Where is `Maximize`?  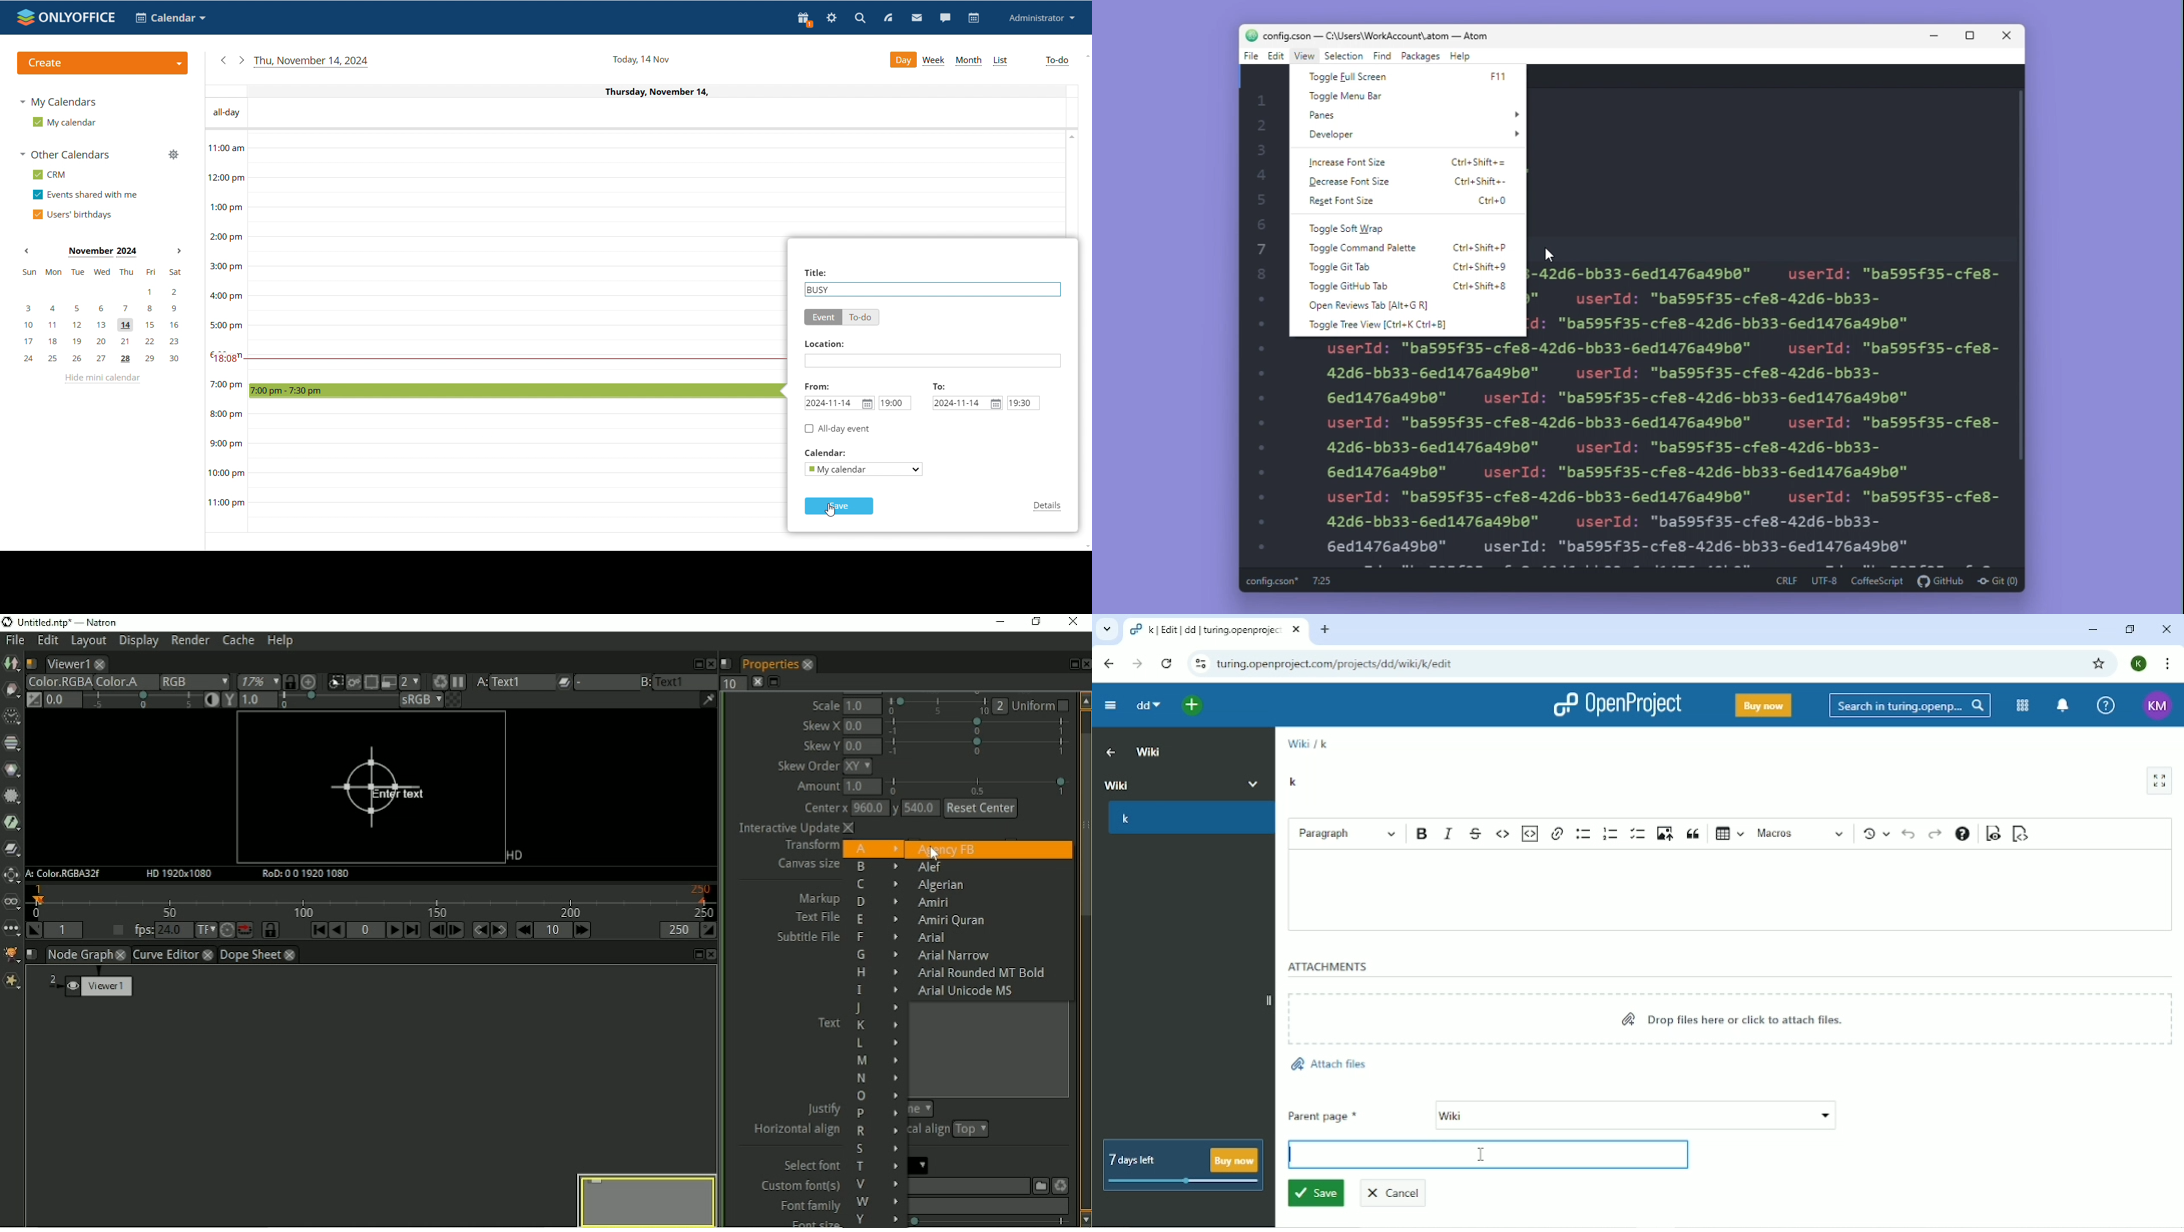 Maximize is located at coordinates (1970, 35).